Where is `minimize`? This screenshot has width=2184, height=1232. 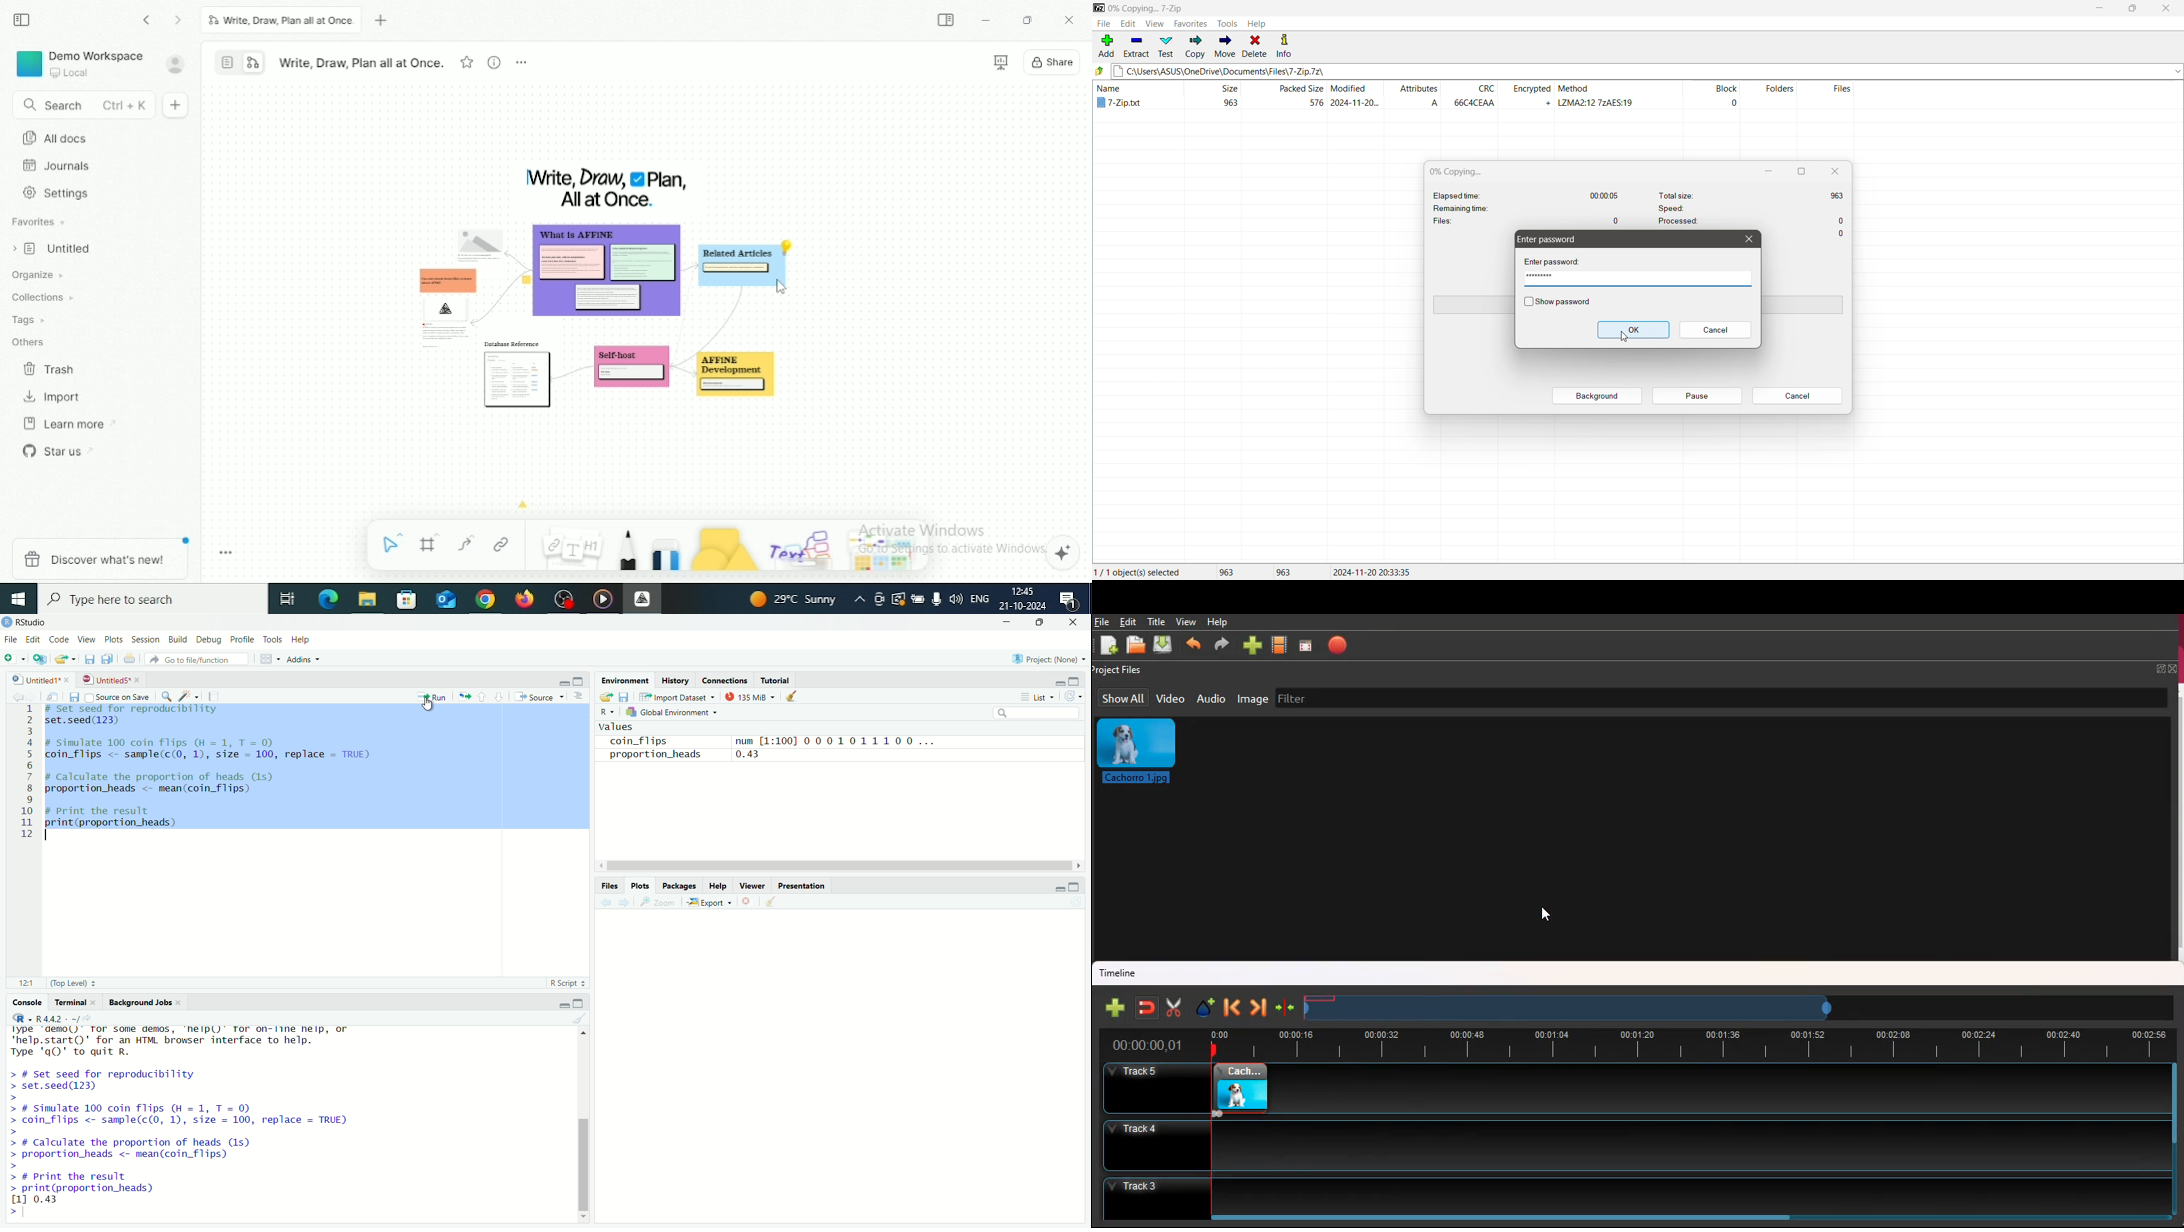
minimize is located at coordinates (1057, 887).